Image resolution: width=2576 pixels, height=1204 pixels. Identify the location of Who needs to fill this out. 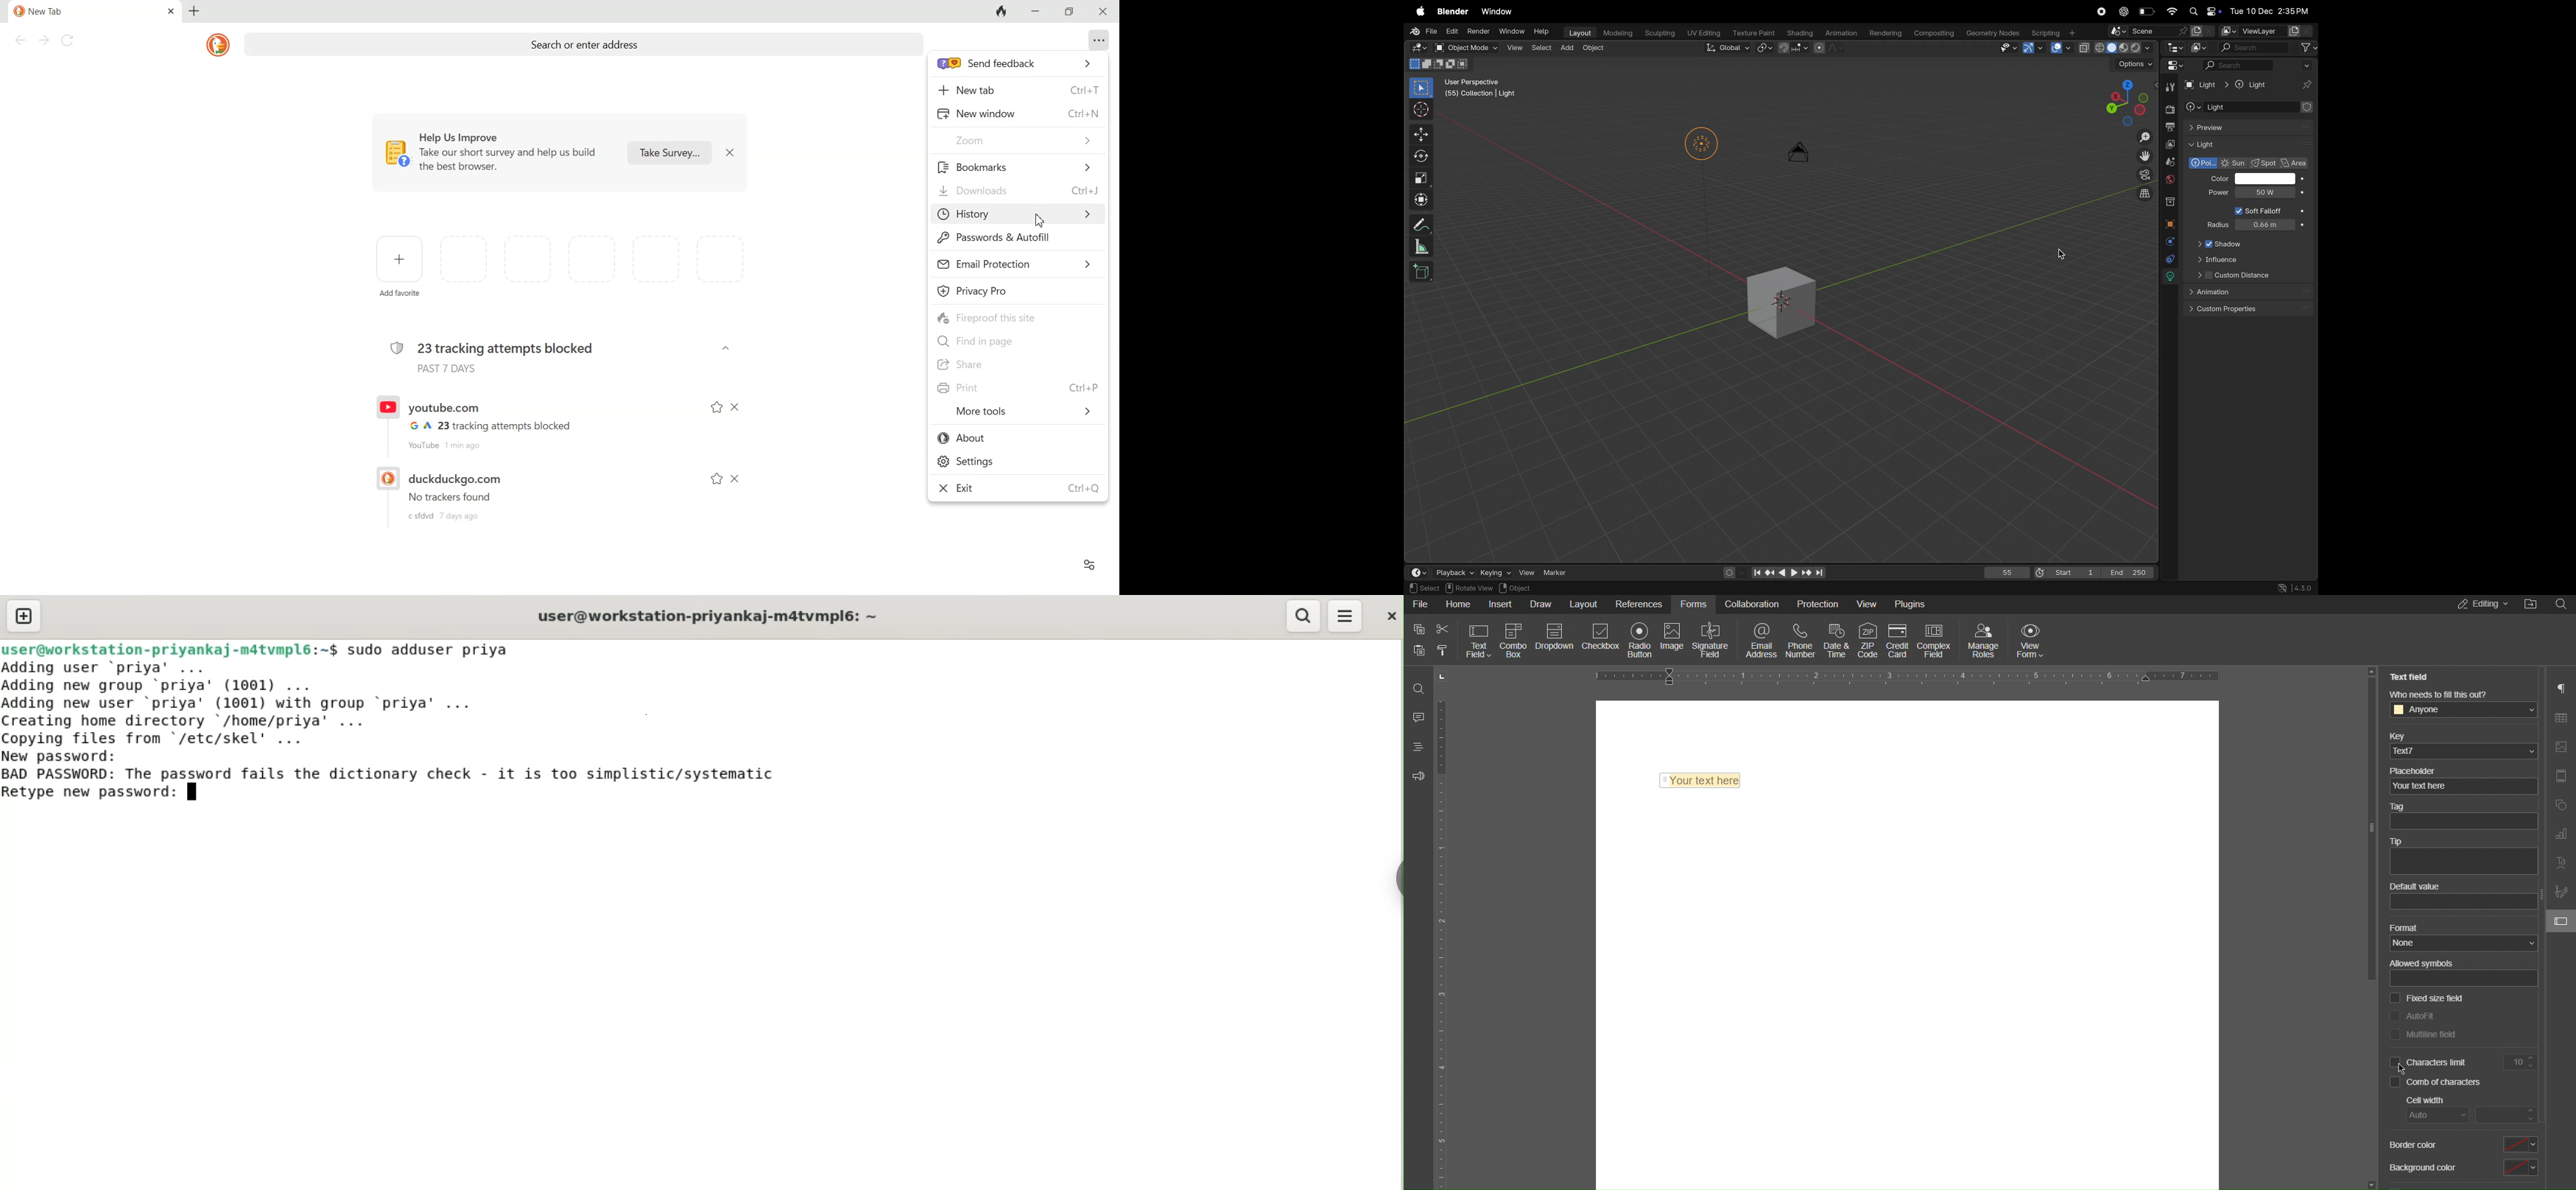
(2467, 704).